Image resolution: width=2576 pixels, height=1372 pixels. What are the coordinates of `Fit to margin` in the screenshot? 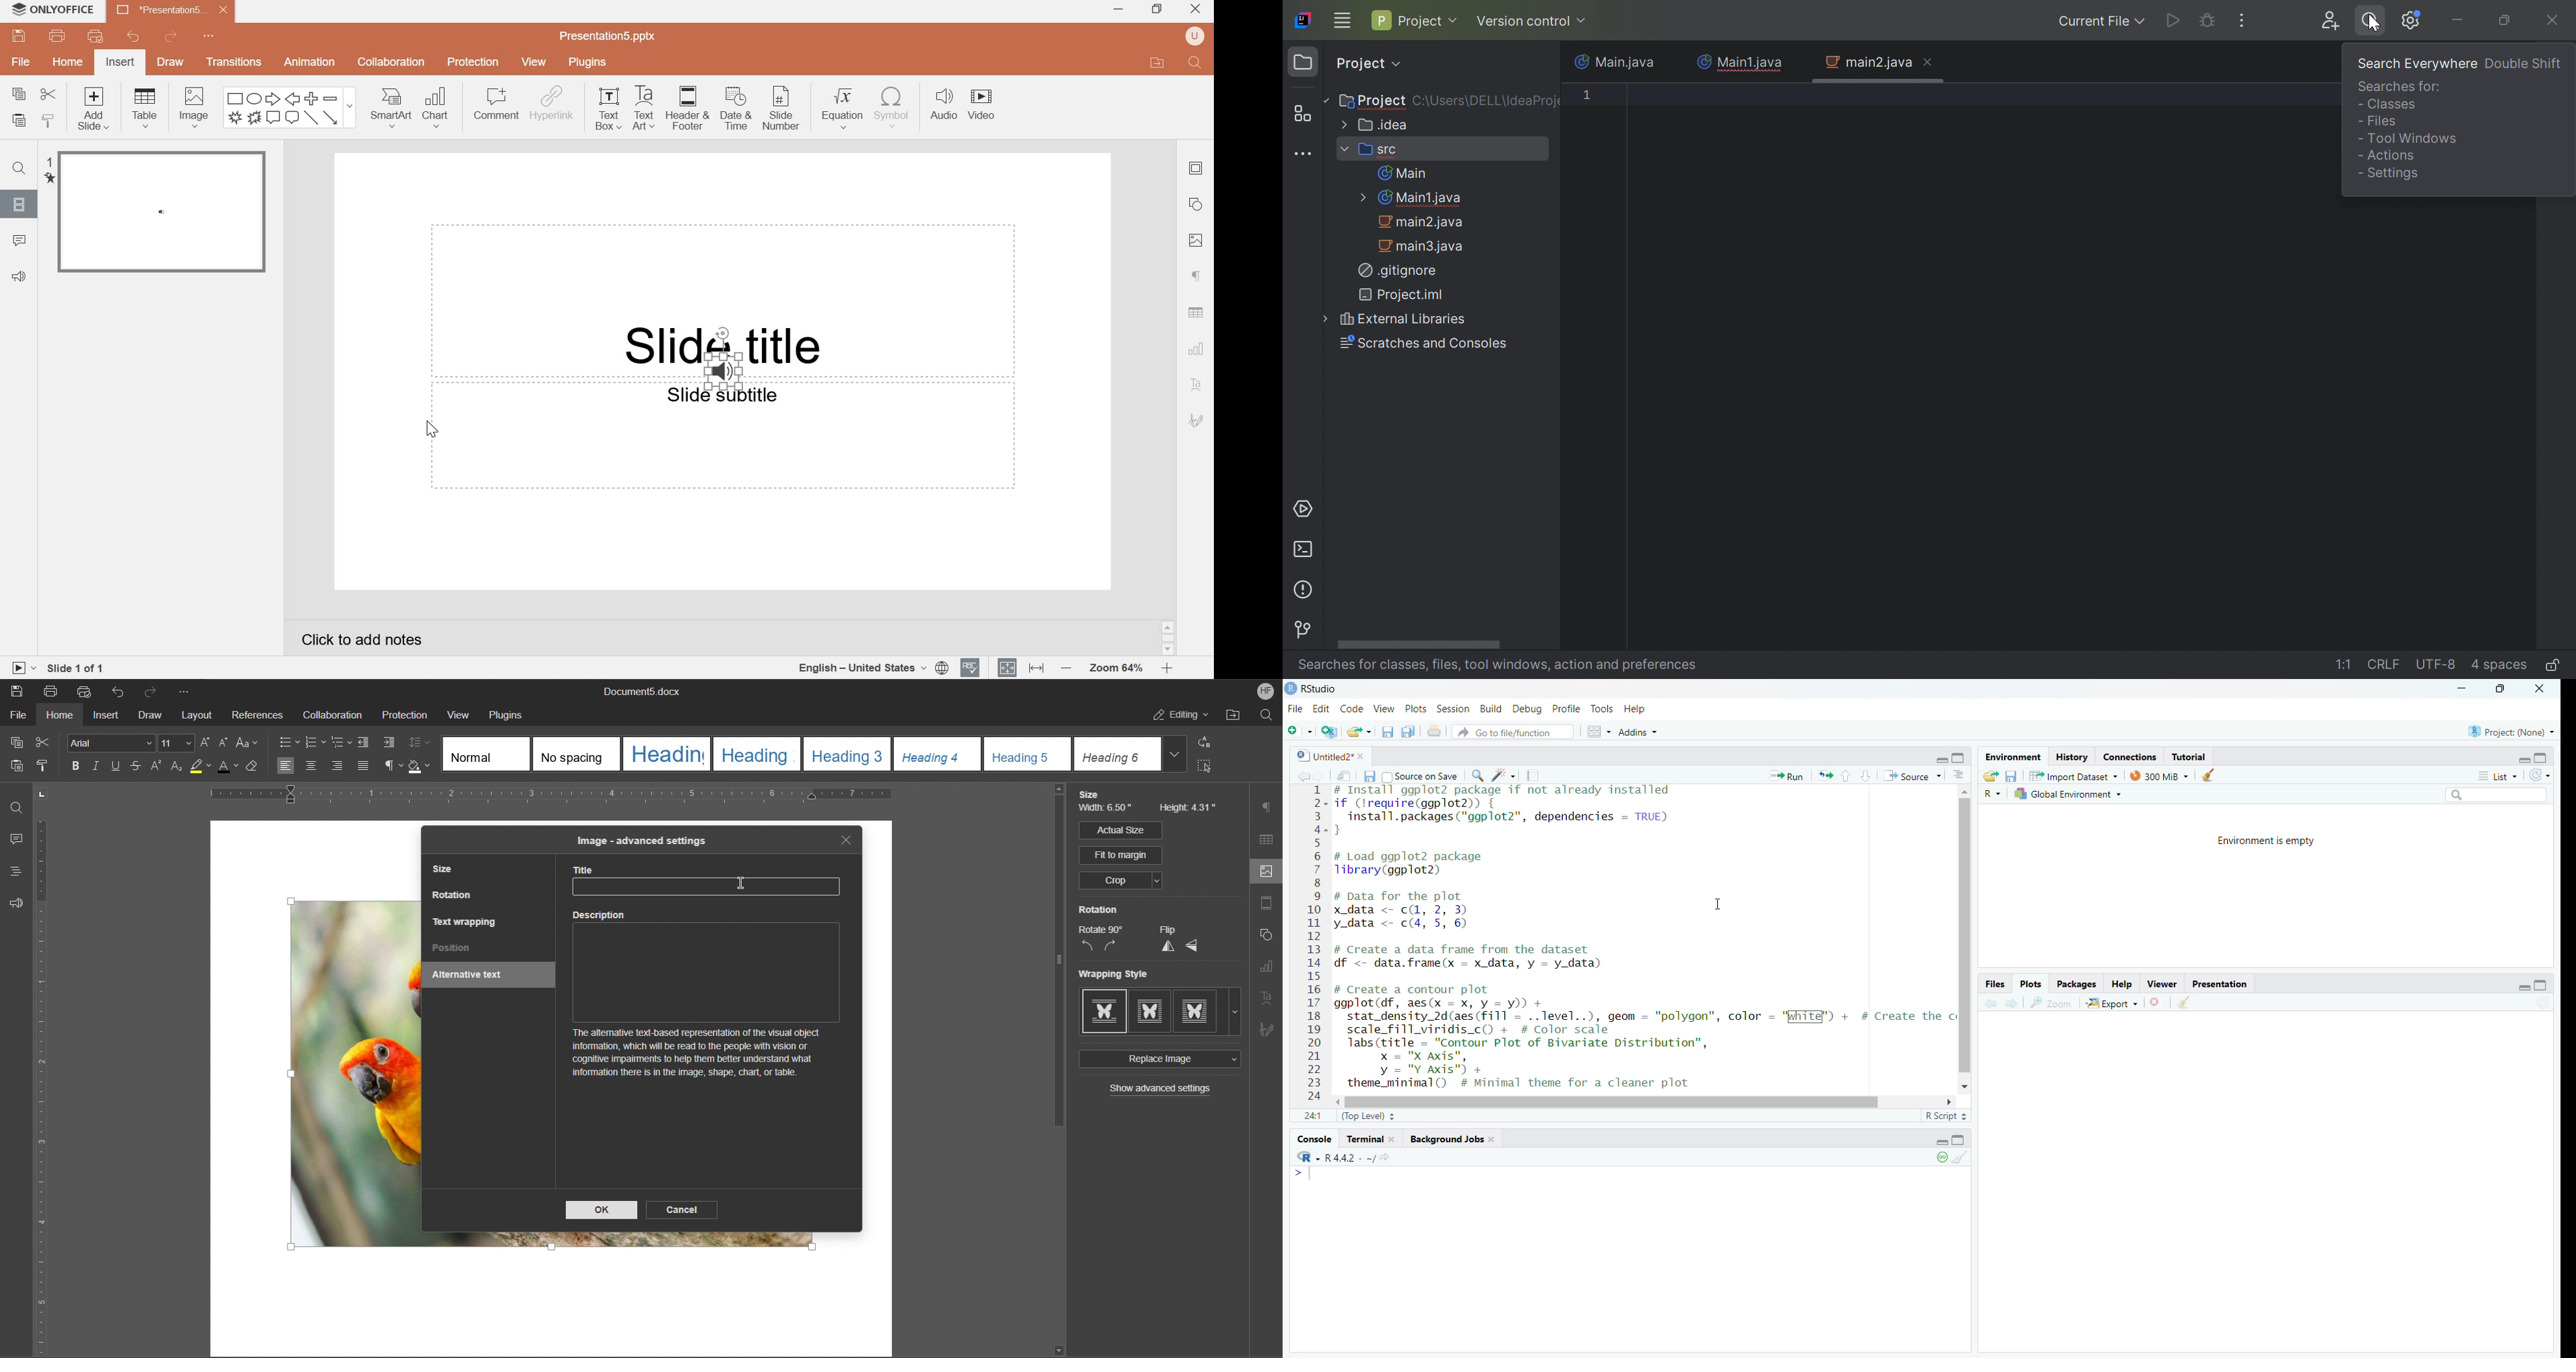 It's located at (1122, 855).